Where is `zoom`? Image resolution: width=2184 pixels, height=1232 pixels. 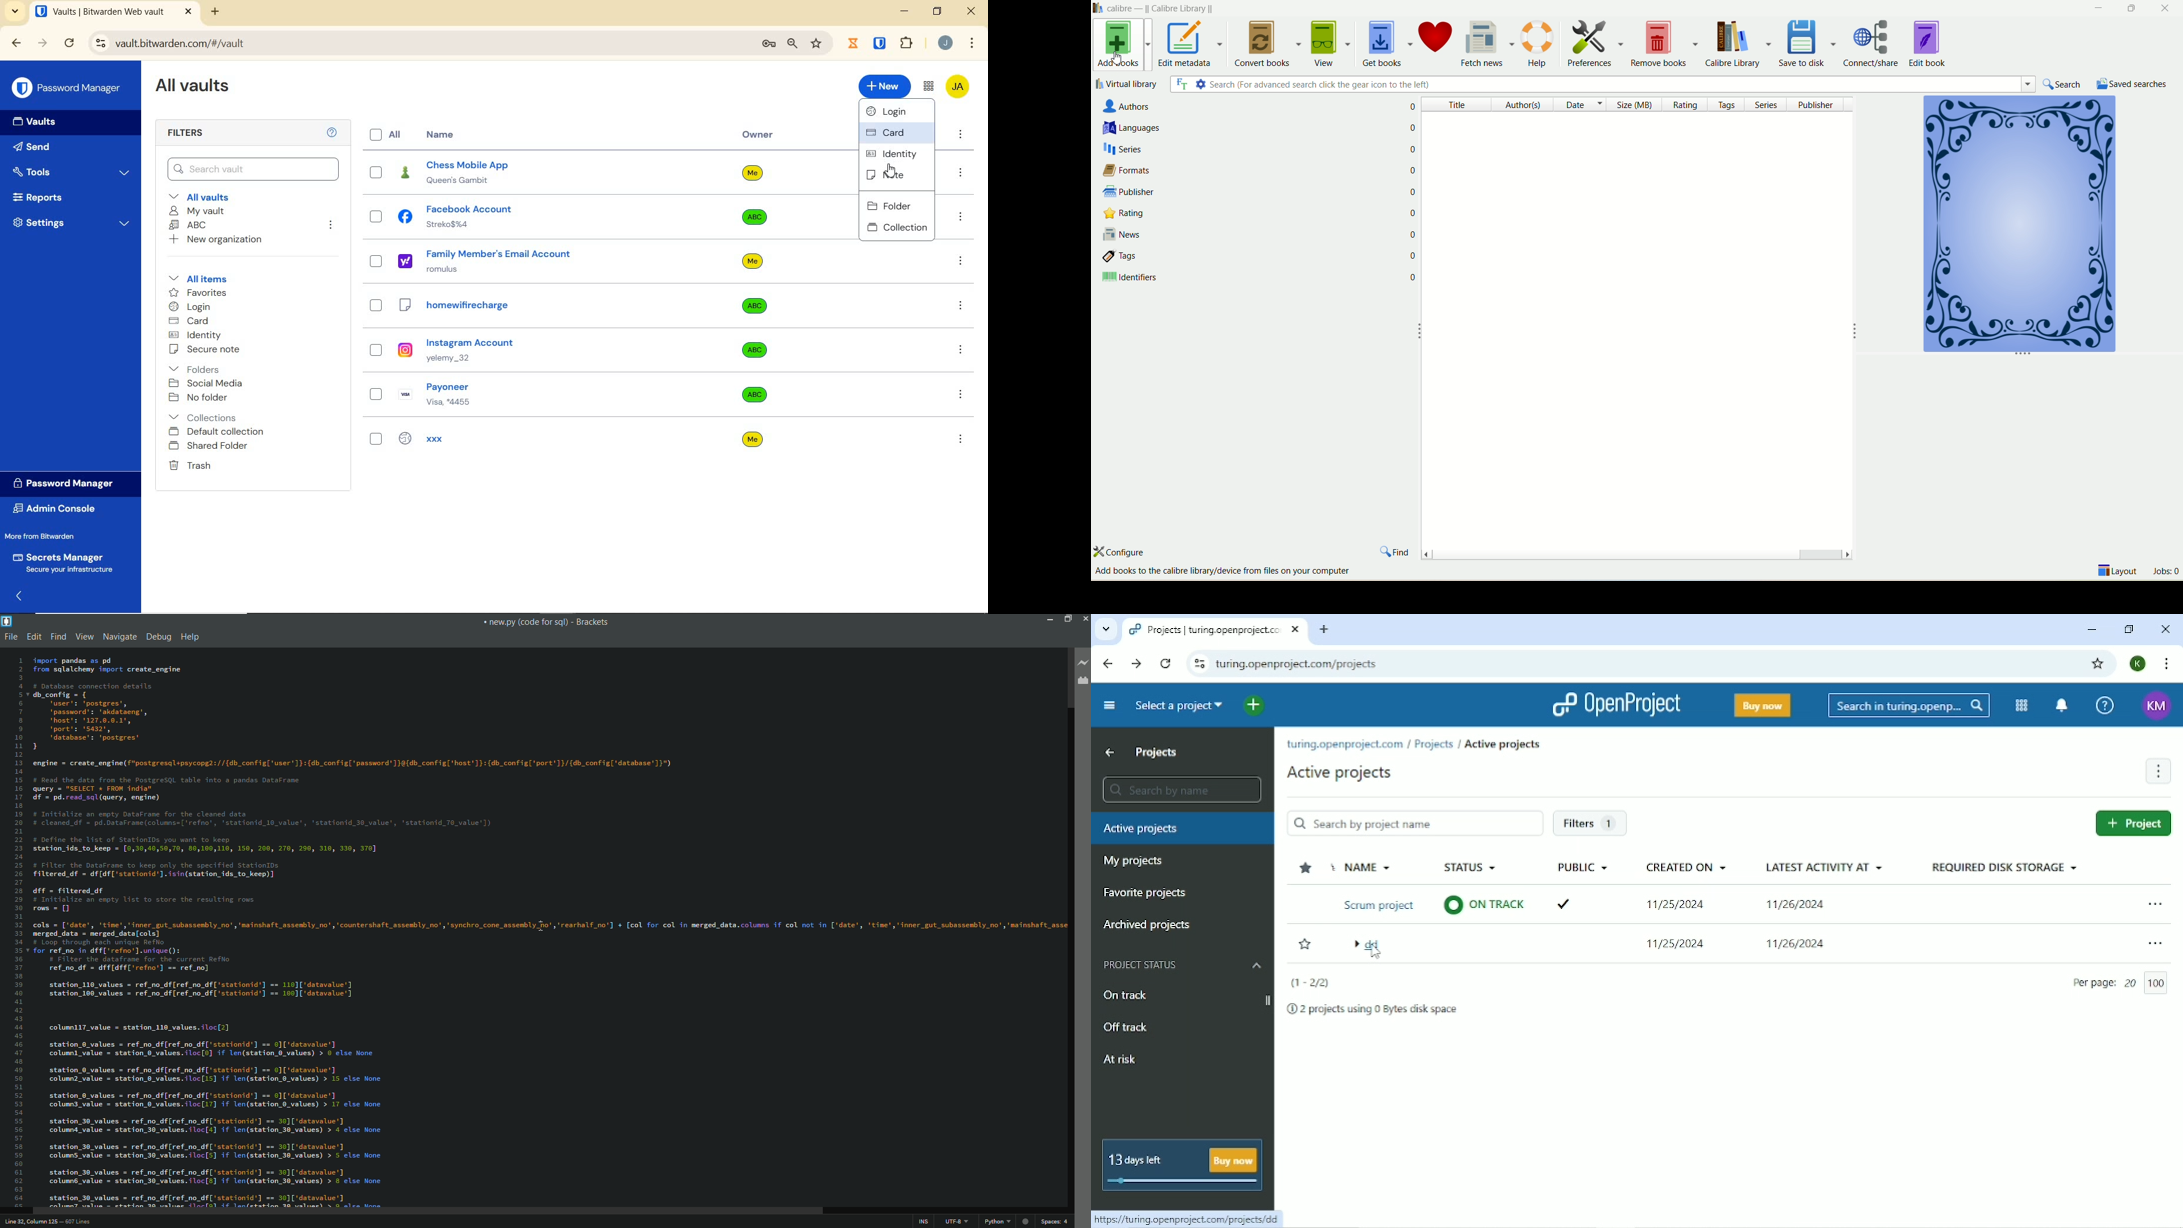
zoom is located at coordinates (791, 44).